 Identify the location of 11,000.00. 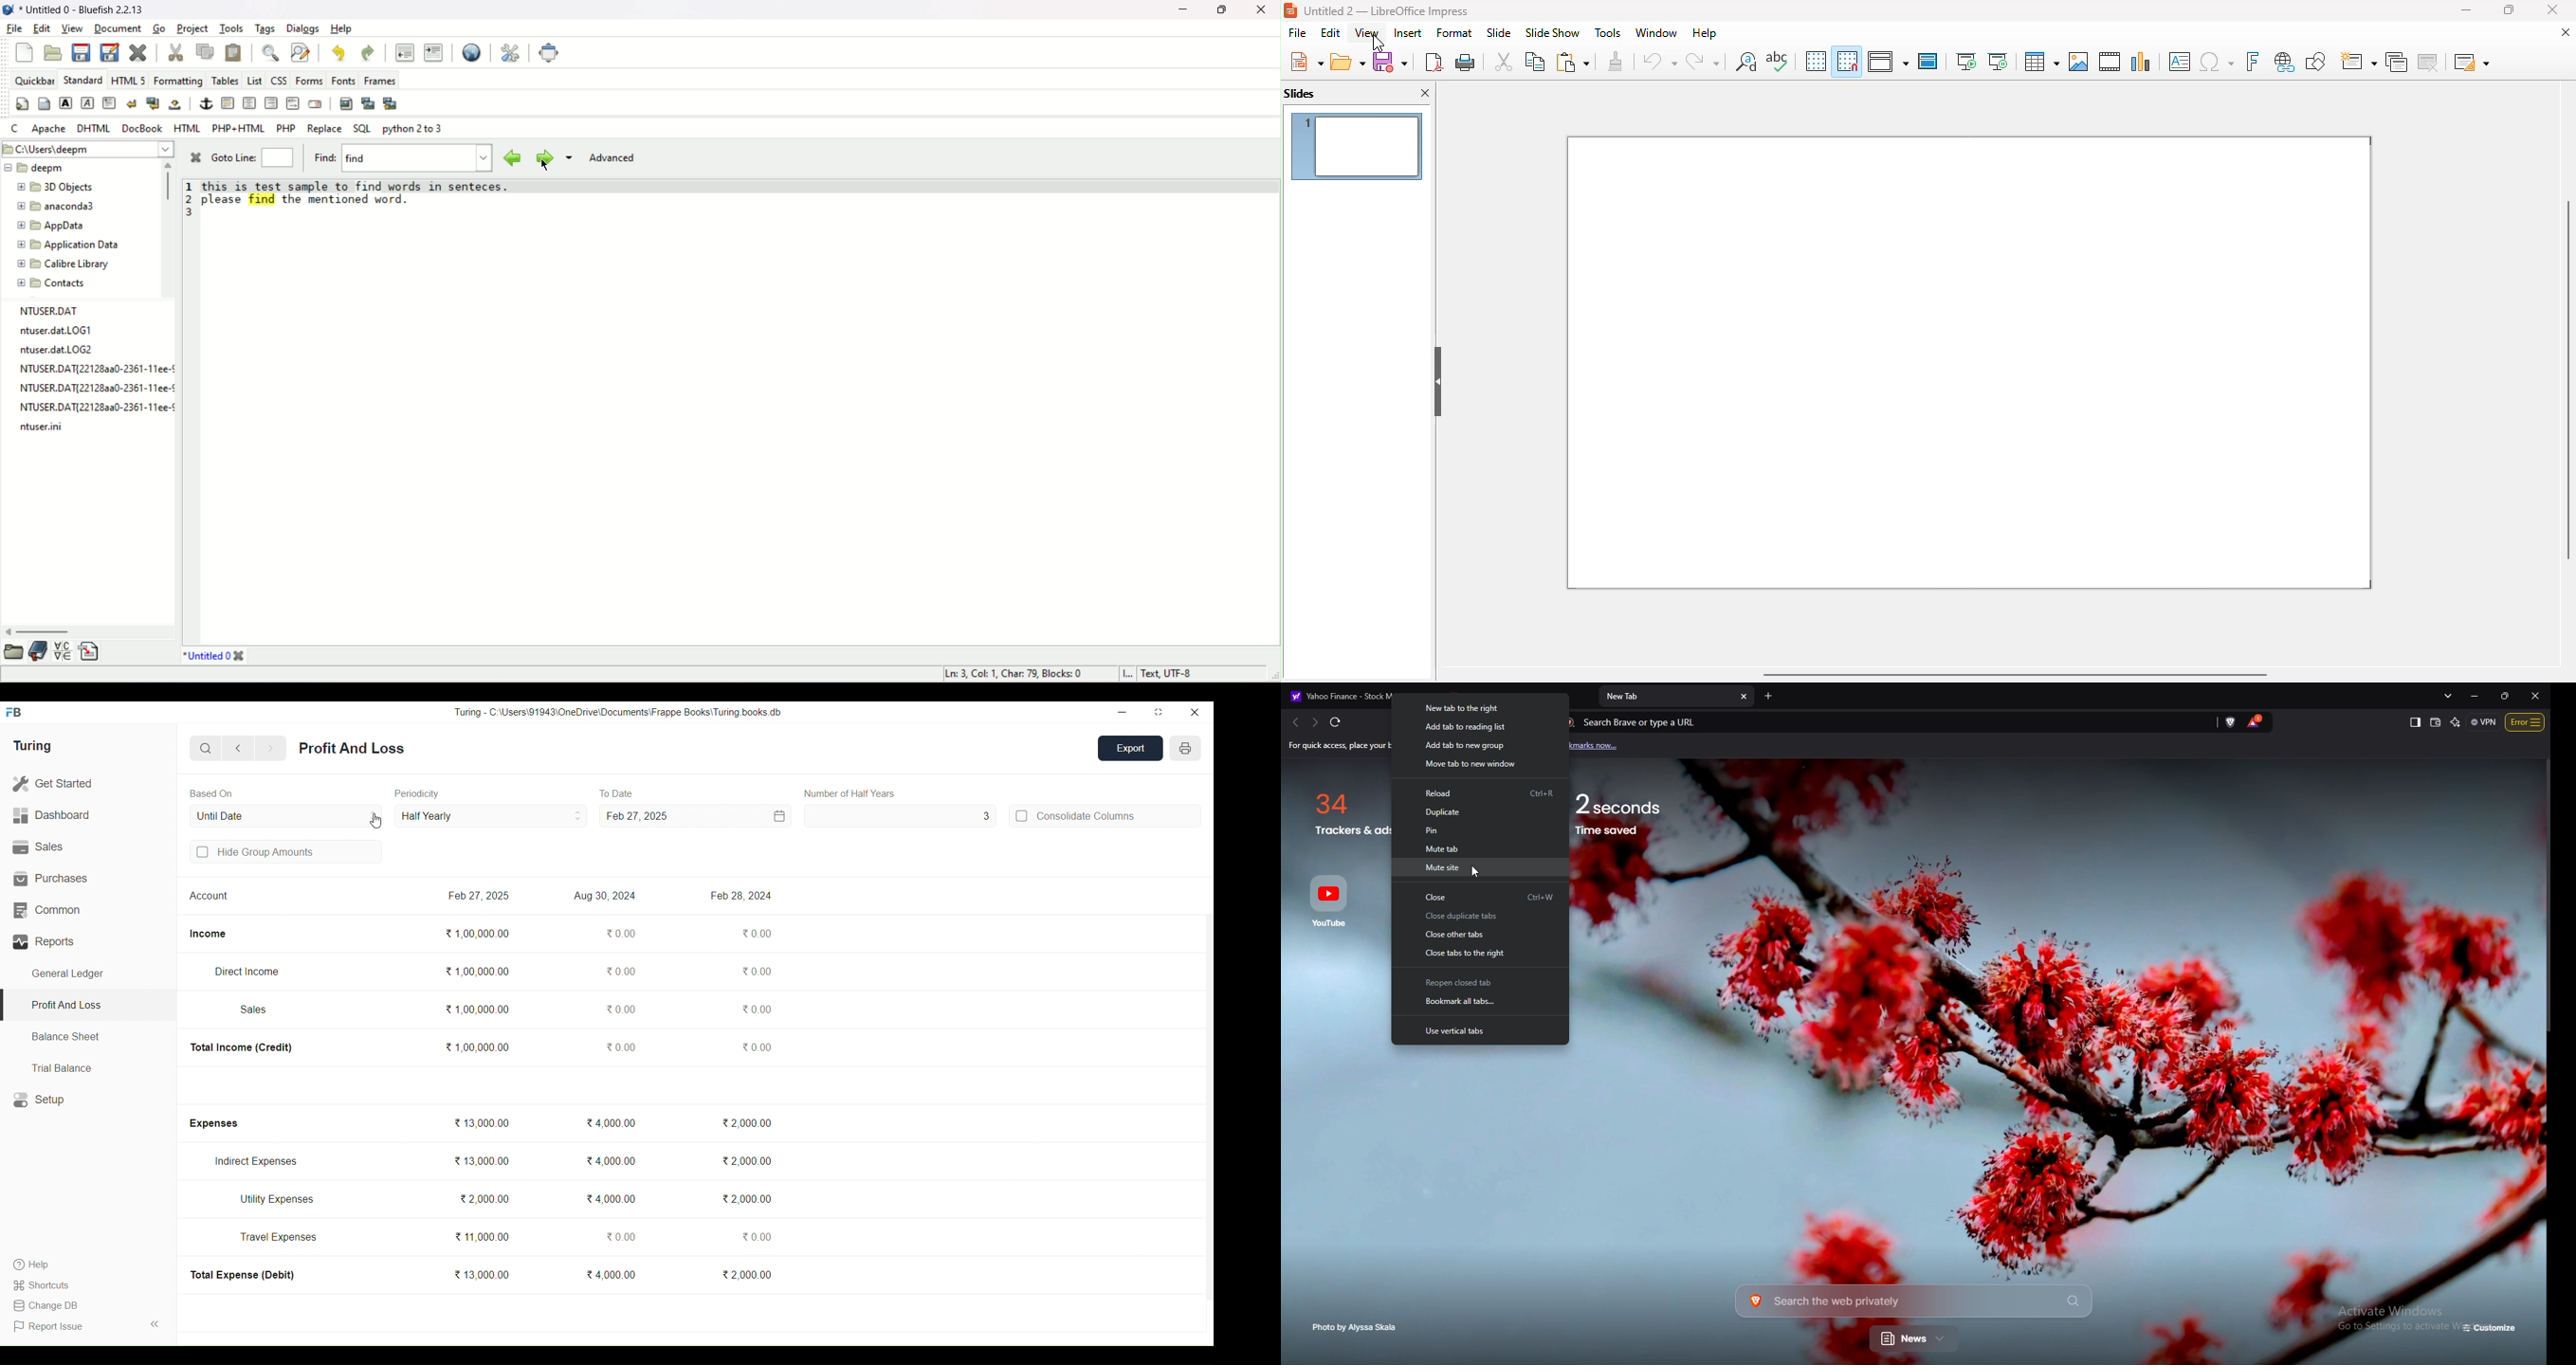
(481, 1237).